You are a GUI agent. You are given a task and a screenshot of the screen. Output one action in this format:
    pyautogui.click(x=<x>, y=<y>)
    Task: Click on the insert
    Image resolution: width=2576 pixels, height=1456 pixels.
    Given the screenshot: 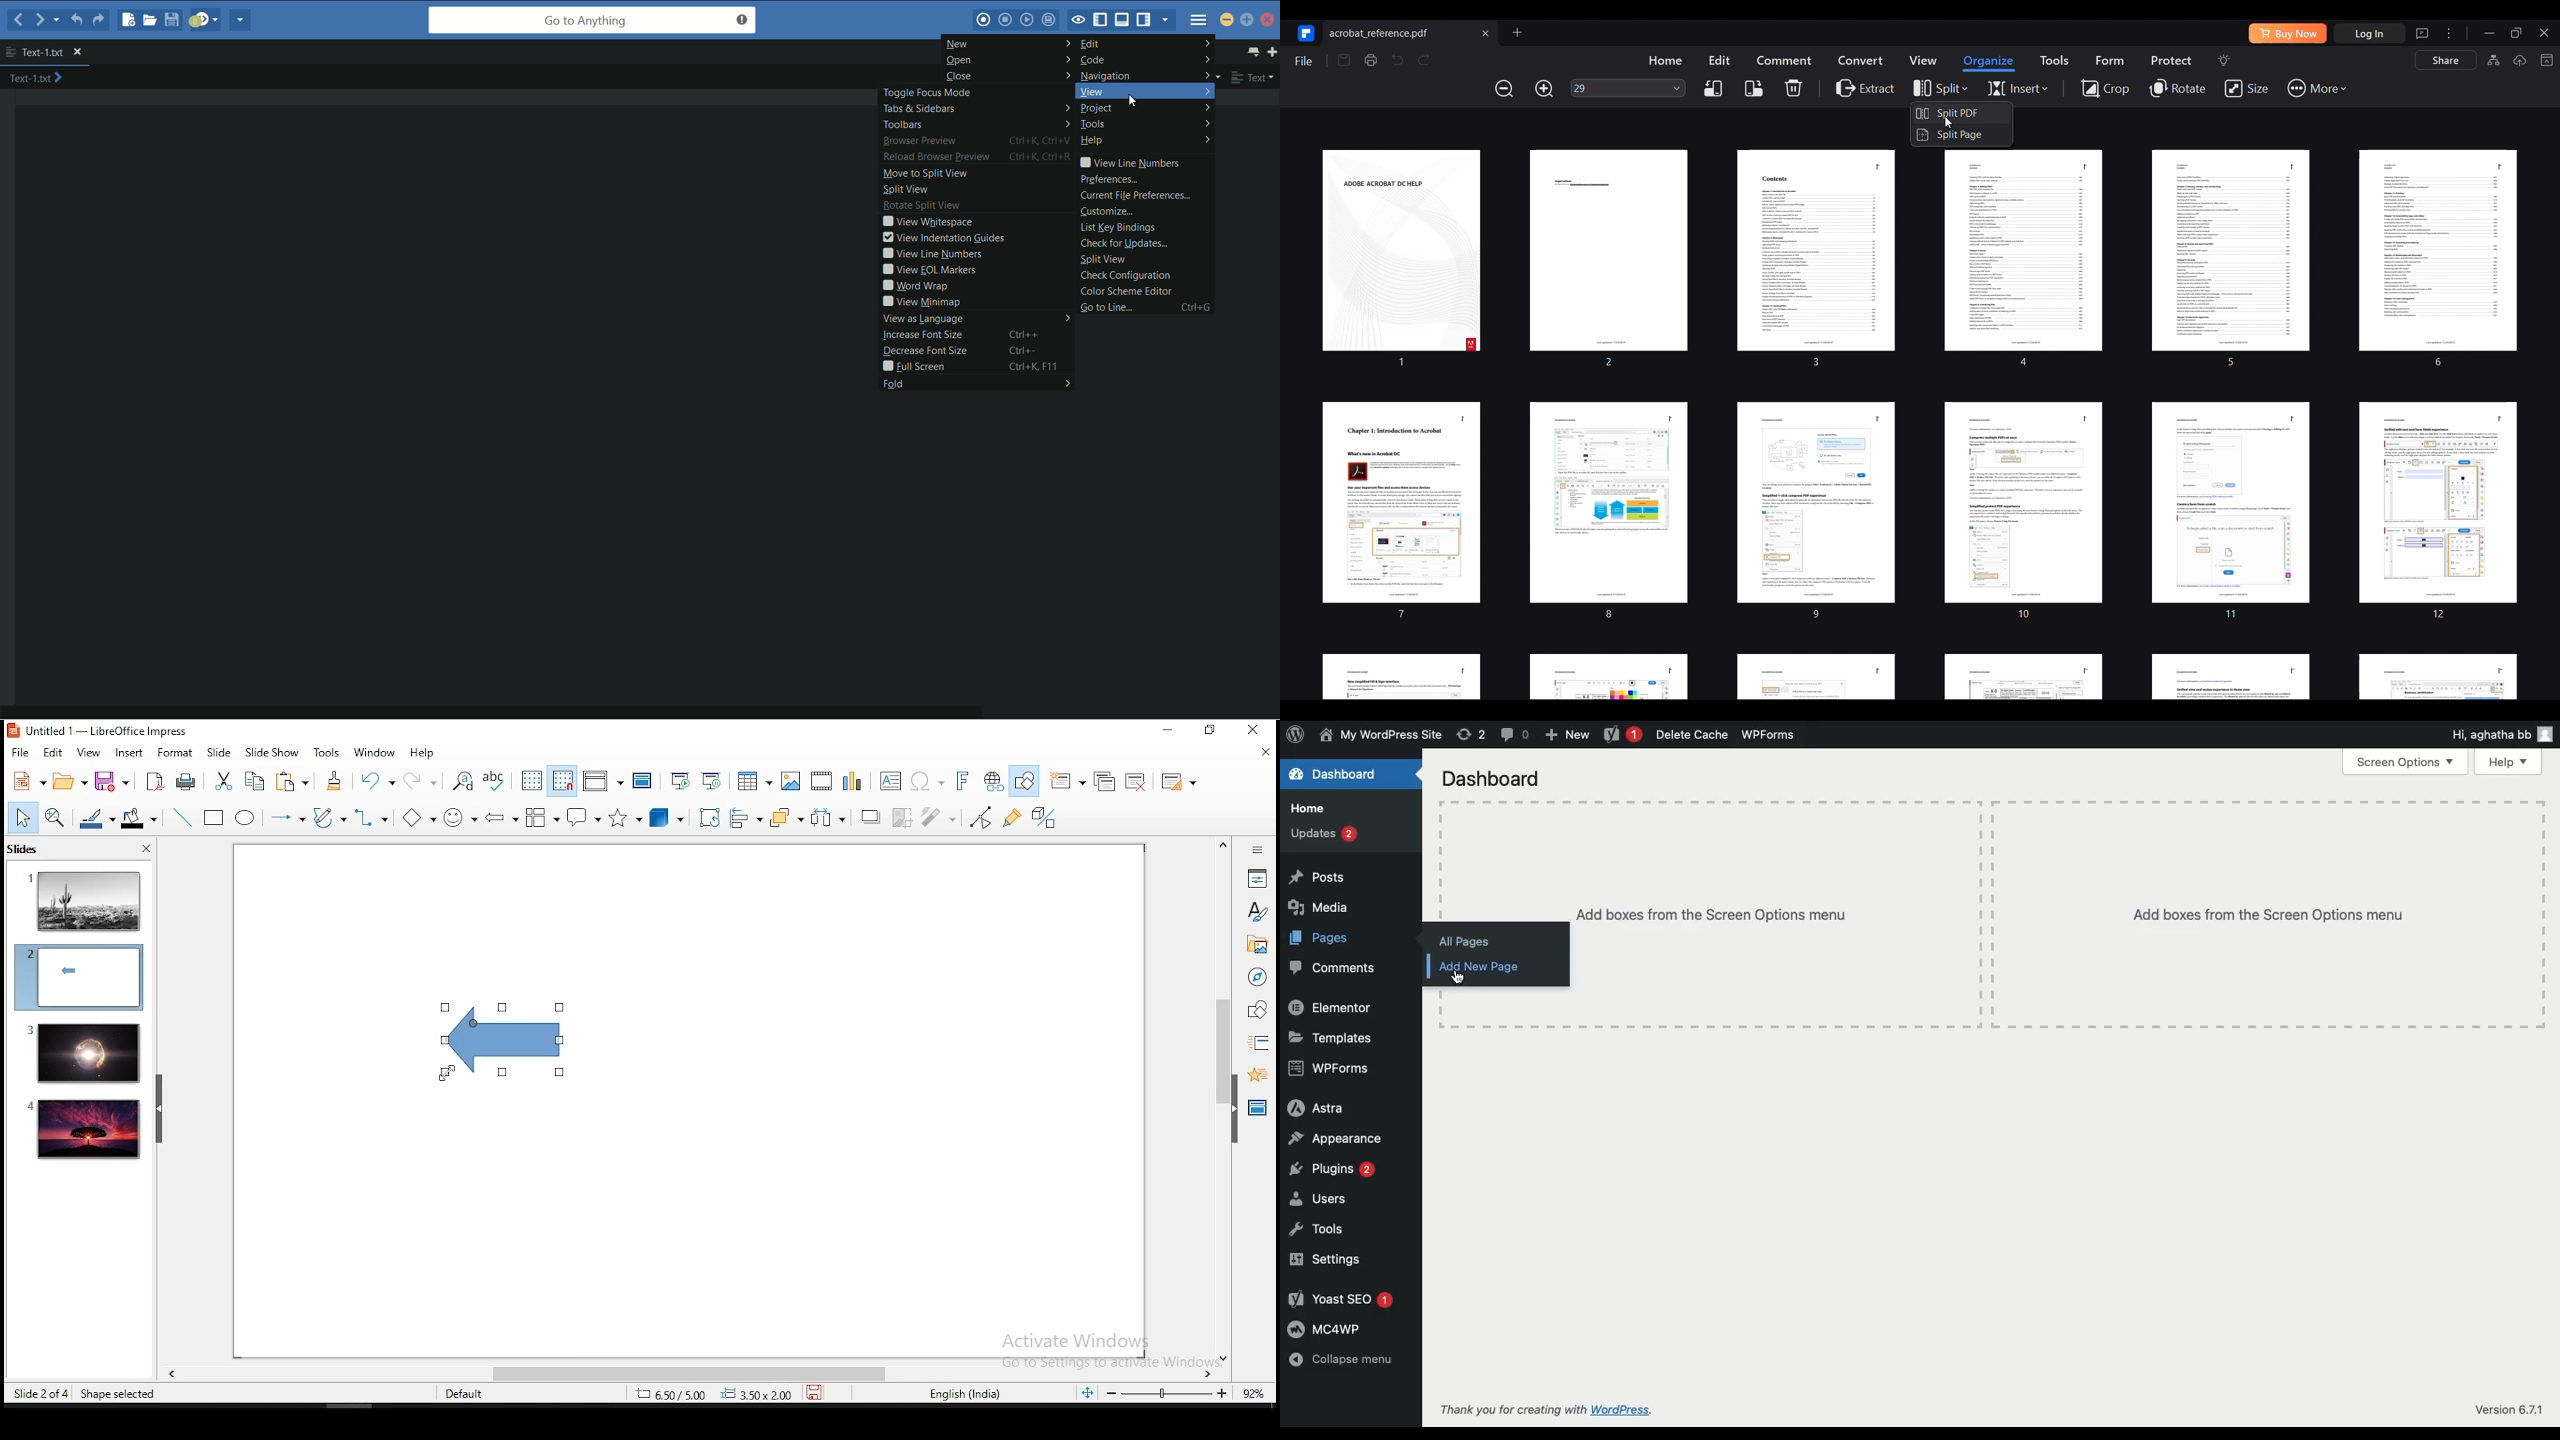 What is the action you would take?
    pyautogui.click(x=128, y=753)
    